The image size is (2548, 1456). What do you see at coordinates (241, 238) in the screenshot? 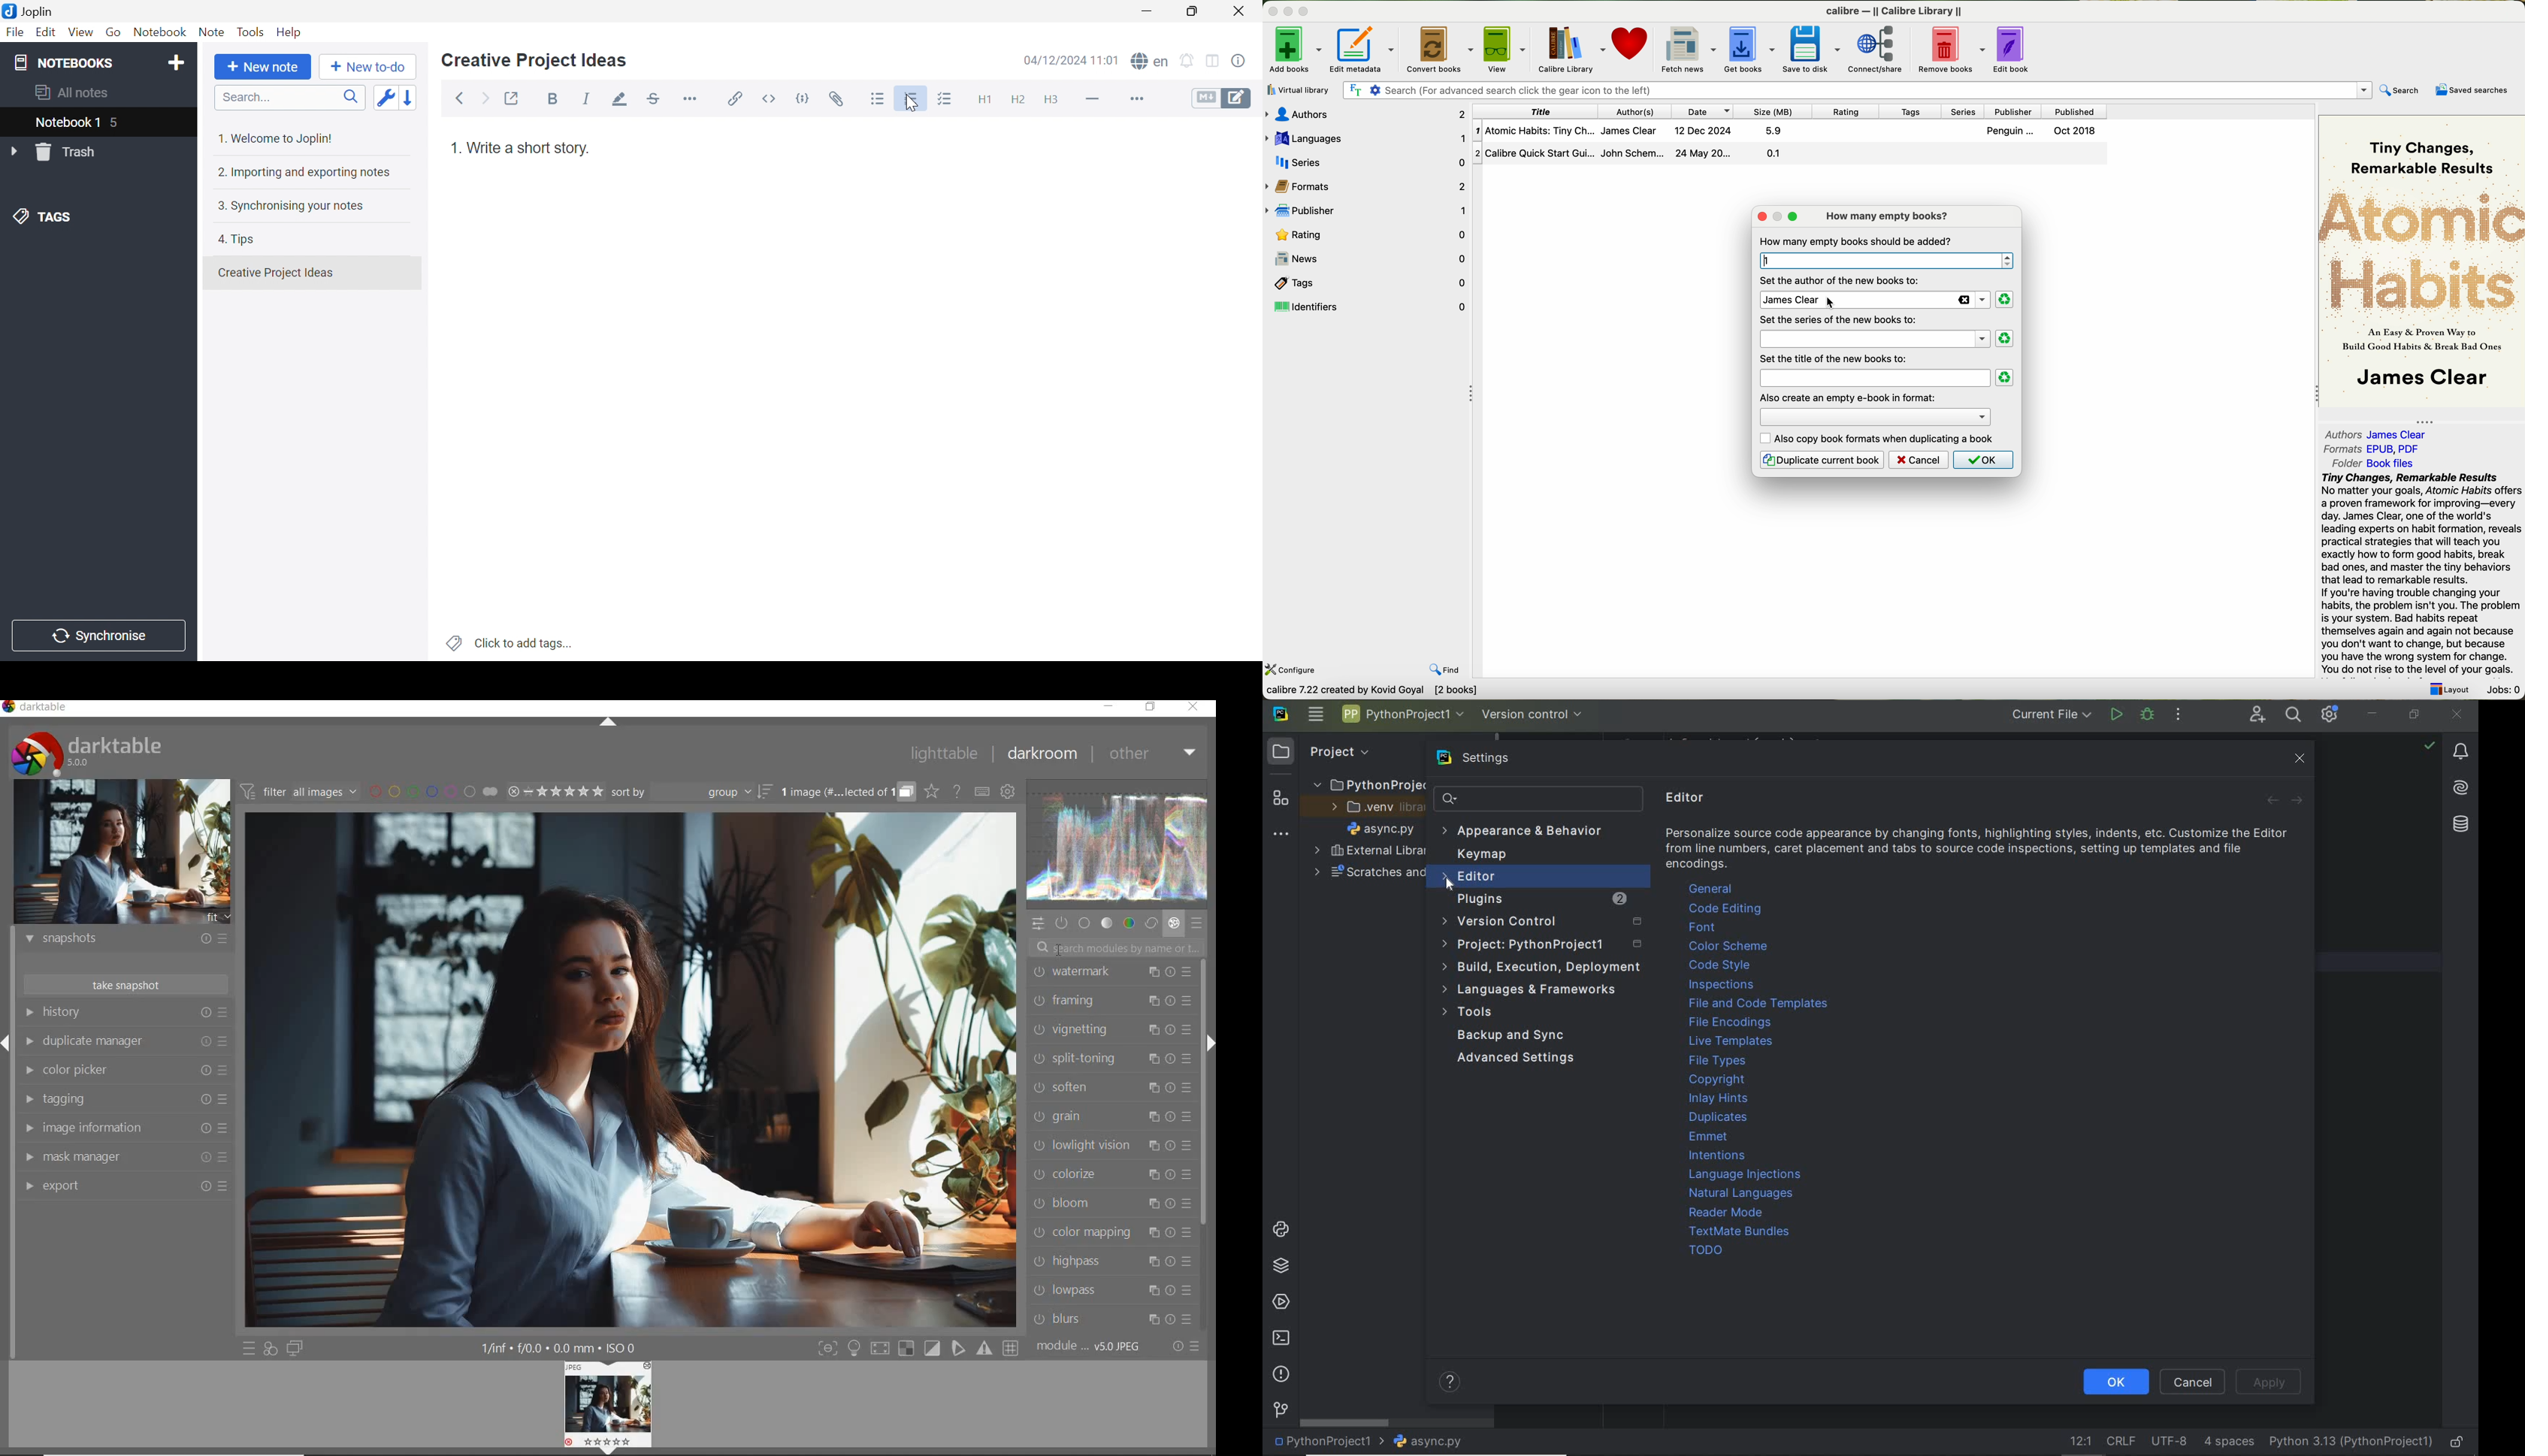
I see `4. Tips` at bounding box center [241, 238].